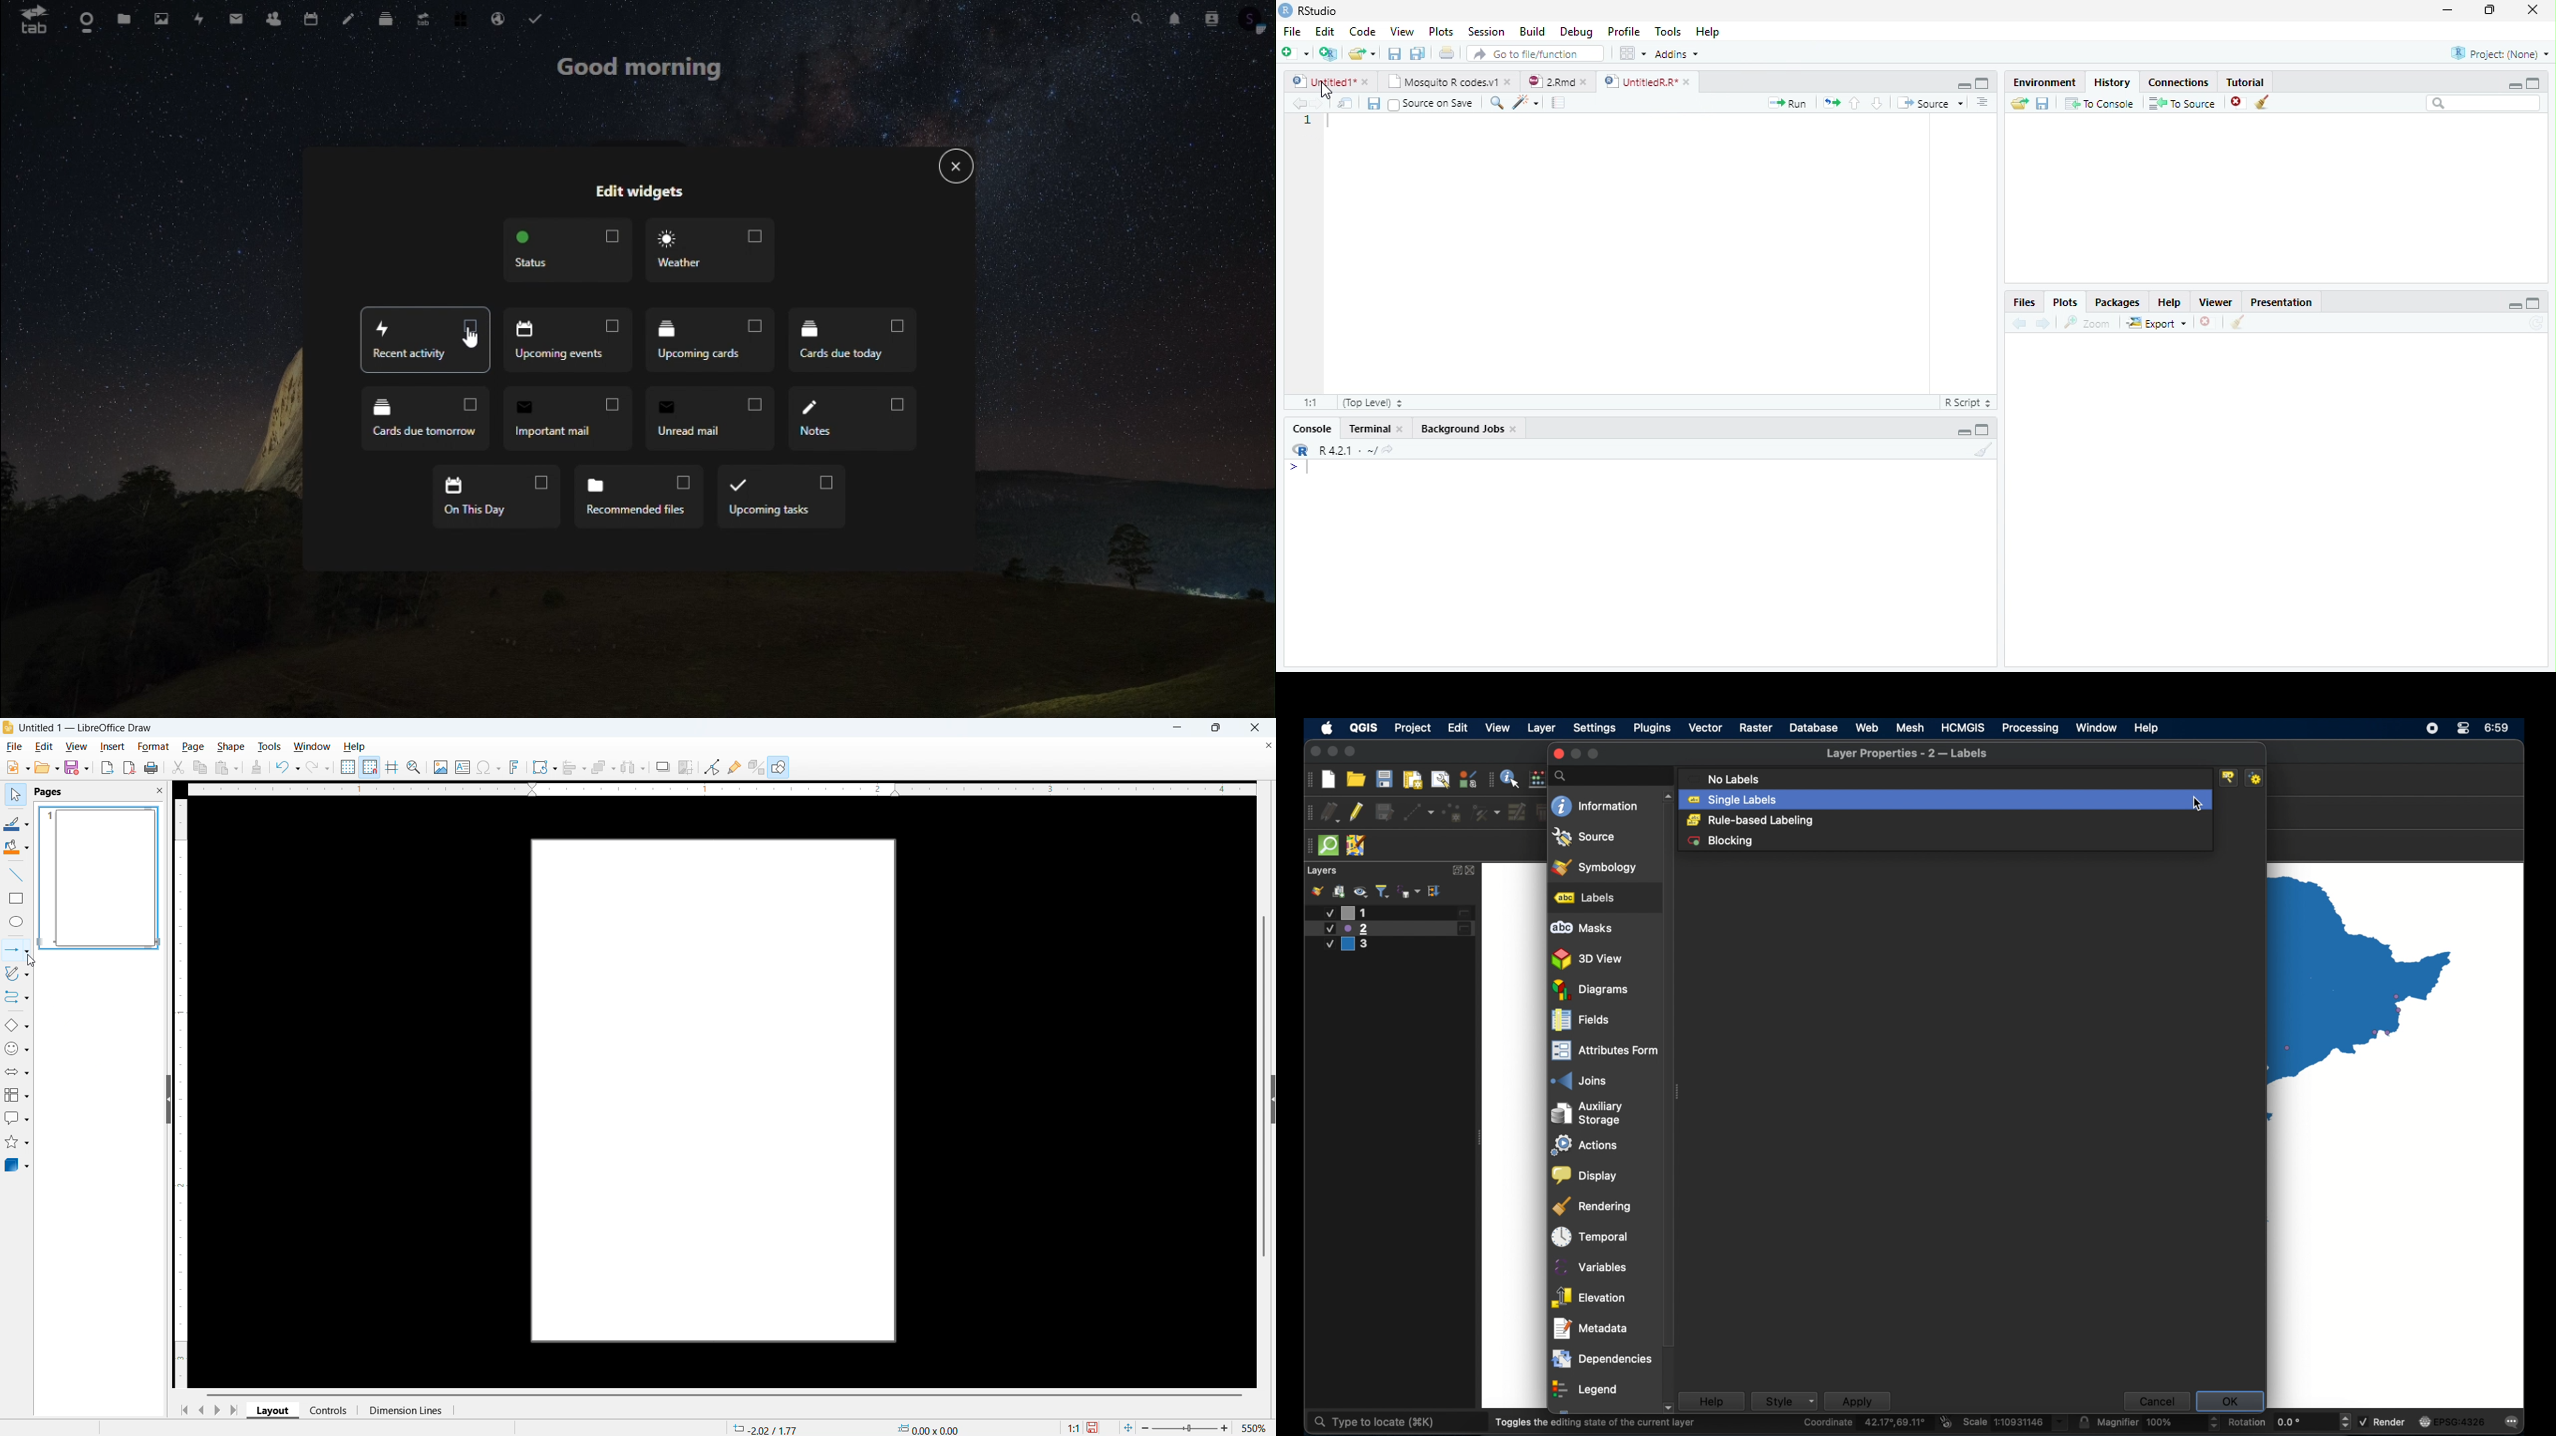 Image resolution: width=2576 pixels, height=1456 pixels. I want to click on Tutorial, so click(2245, 82).